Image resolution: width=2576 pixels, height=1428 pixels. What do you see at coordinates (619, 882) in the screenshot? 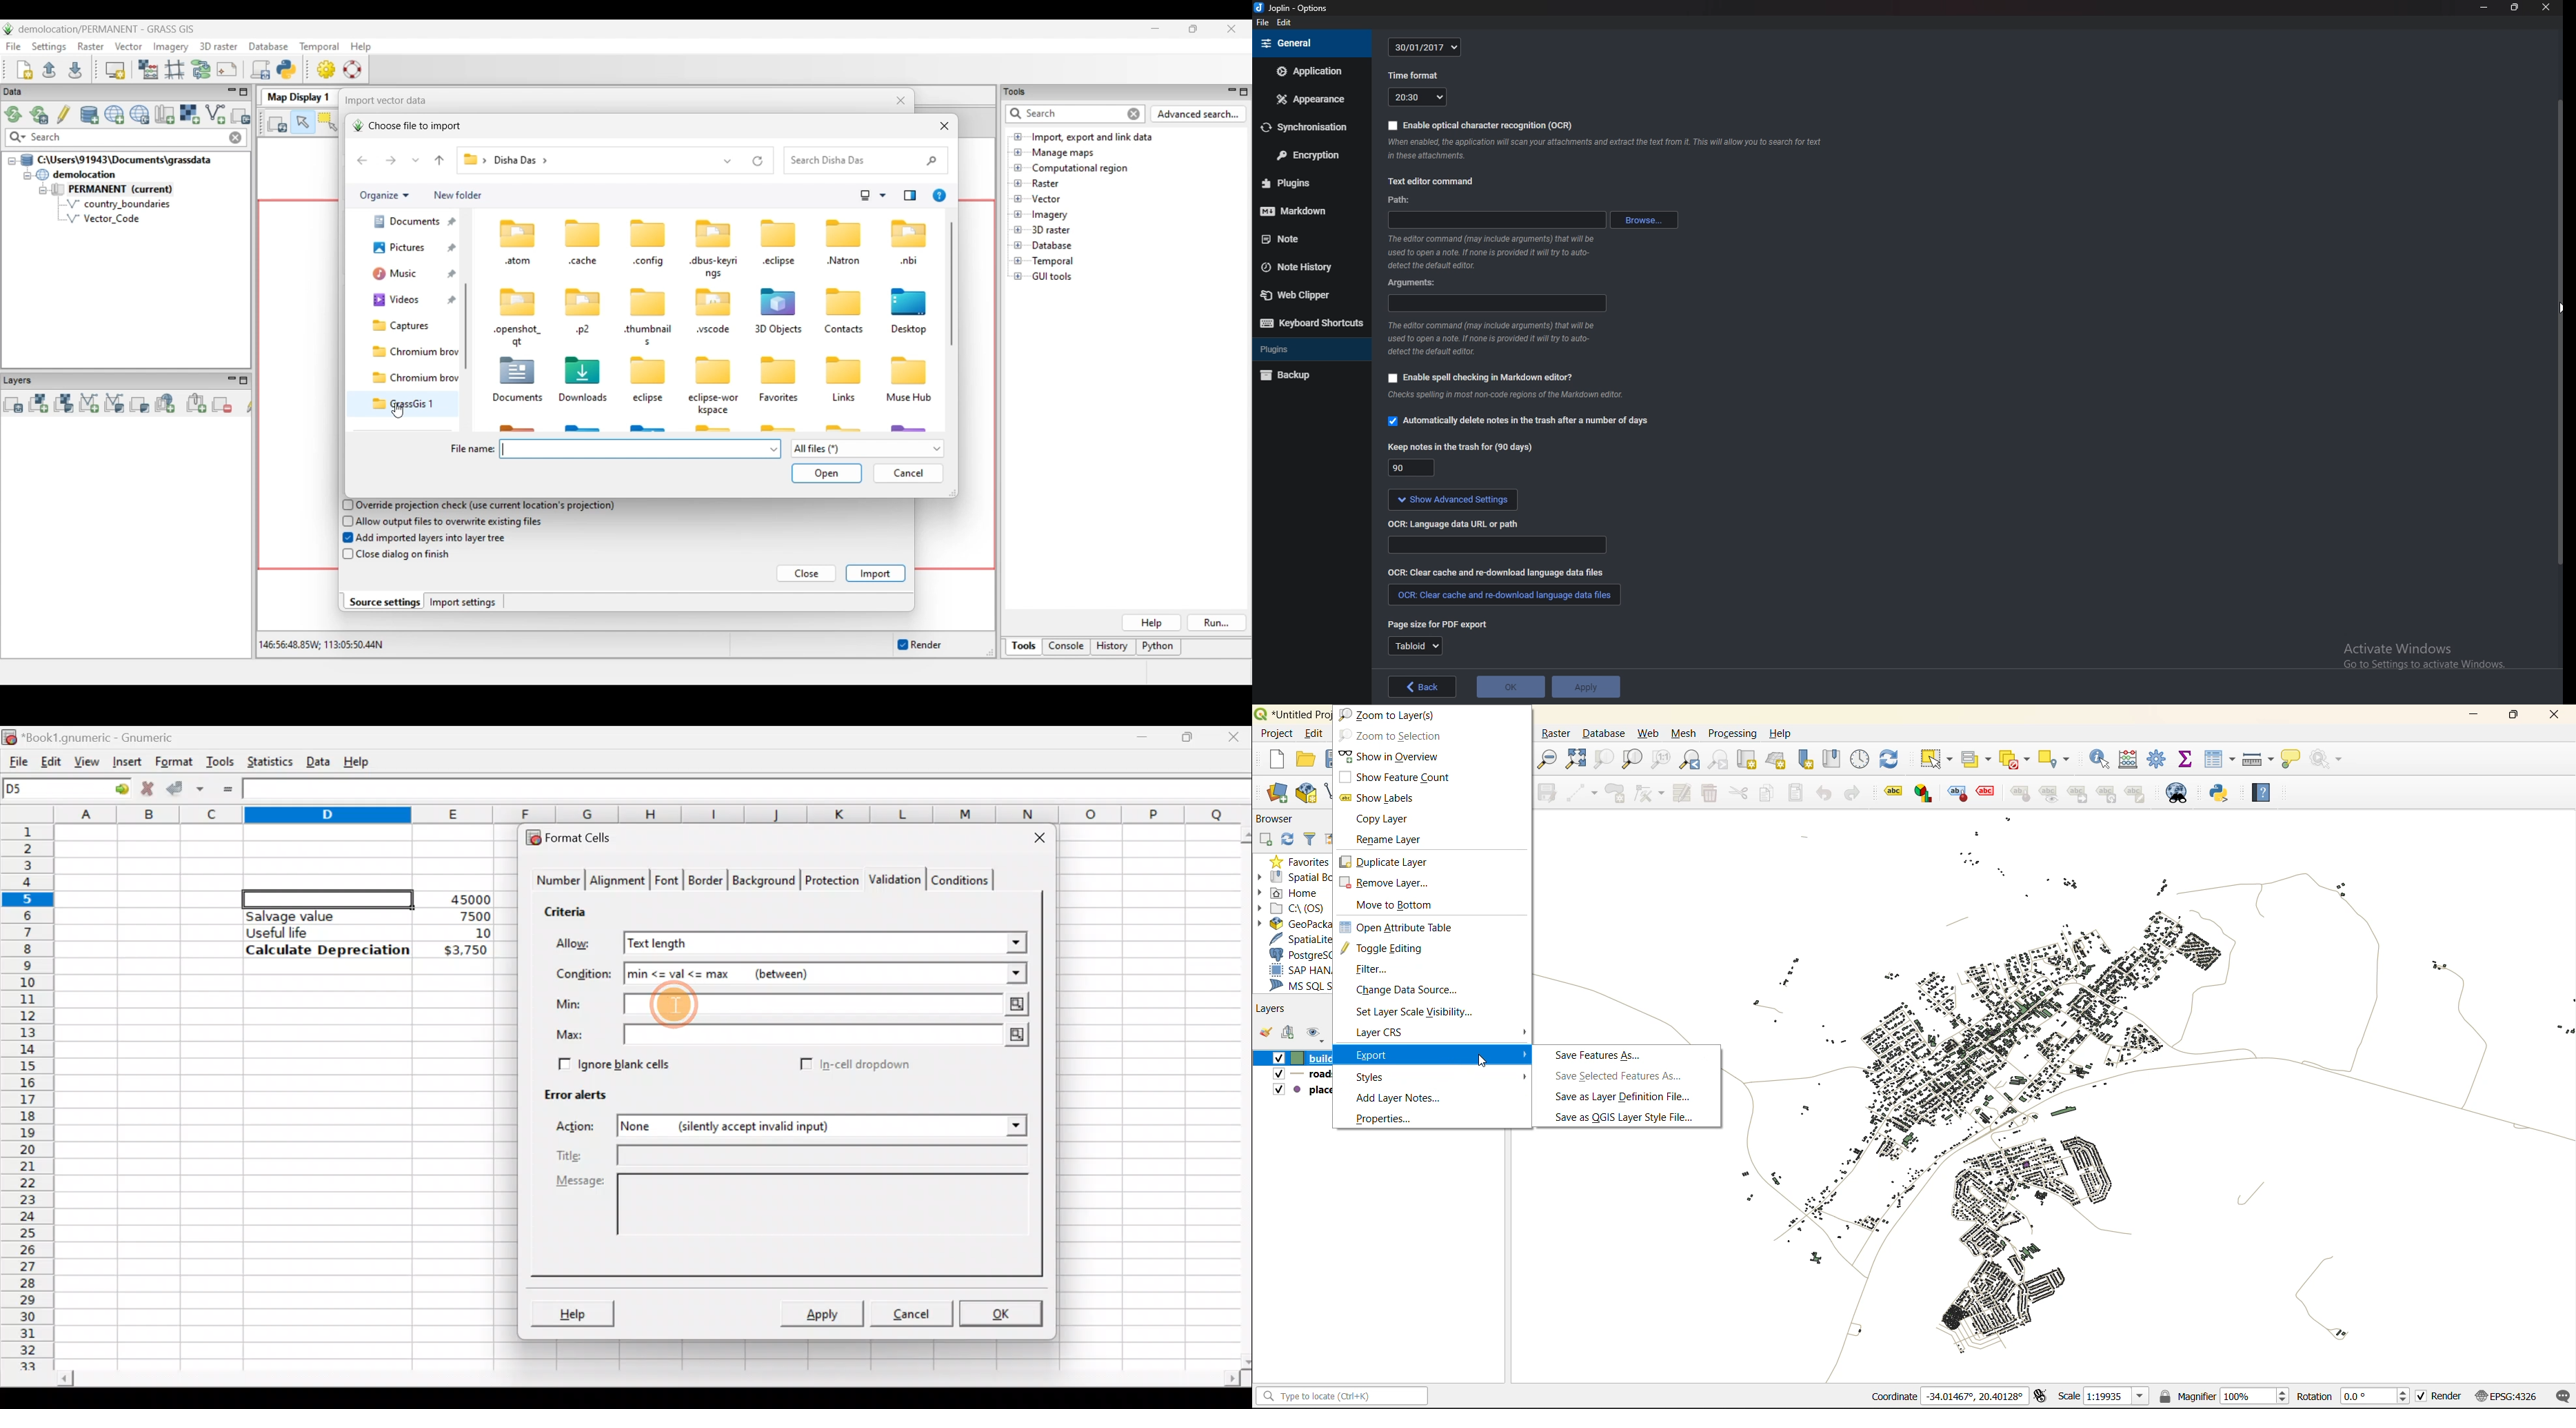
I see `Alignment` at bounding box center [619, 882].